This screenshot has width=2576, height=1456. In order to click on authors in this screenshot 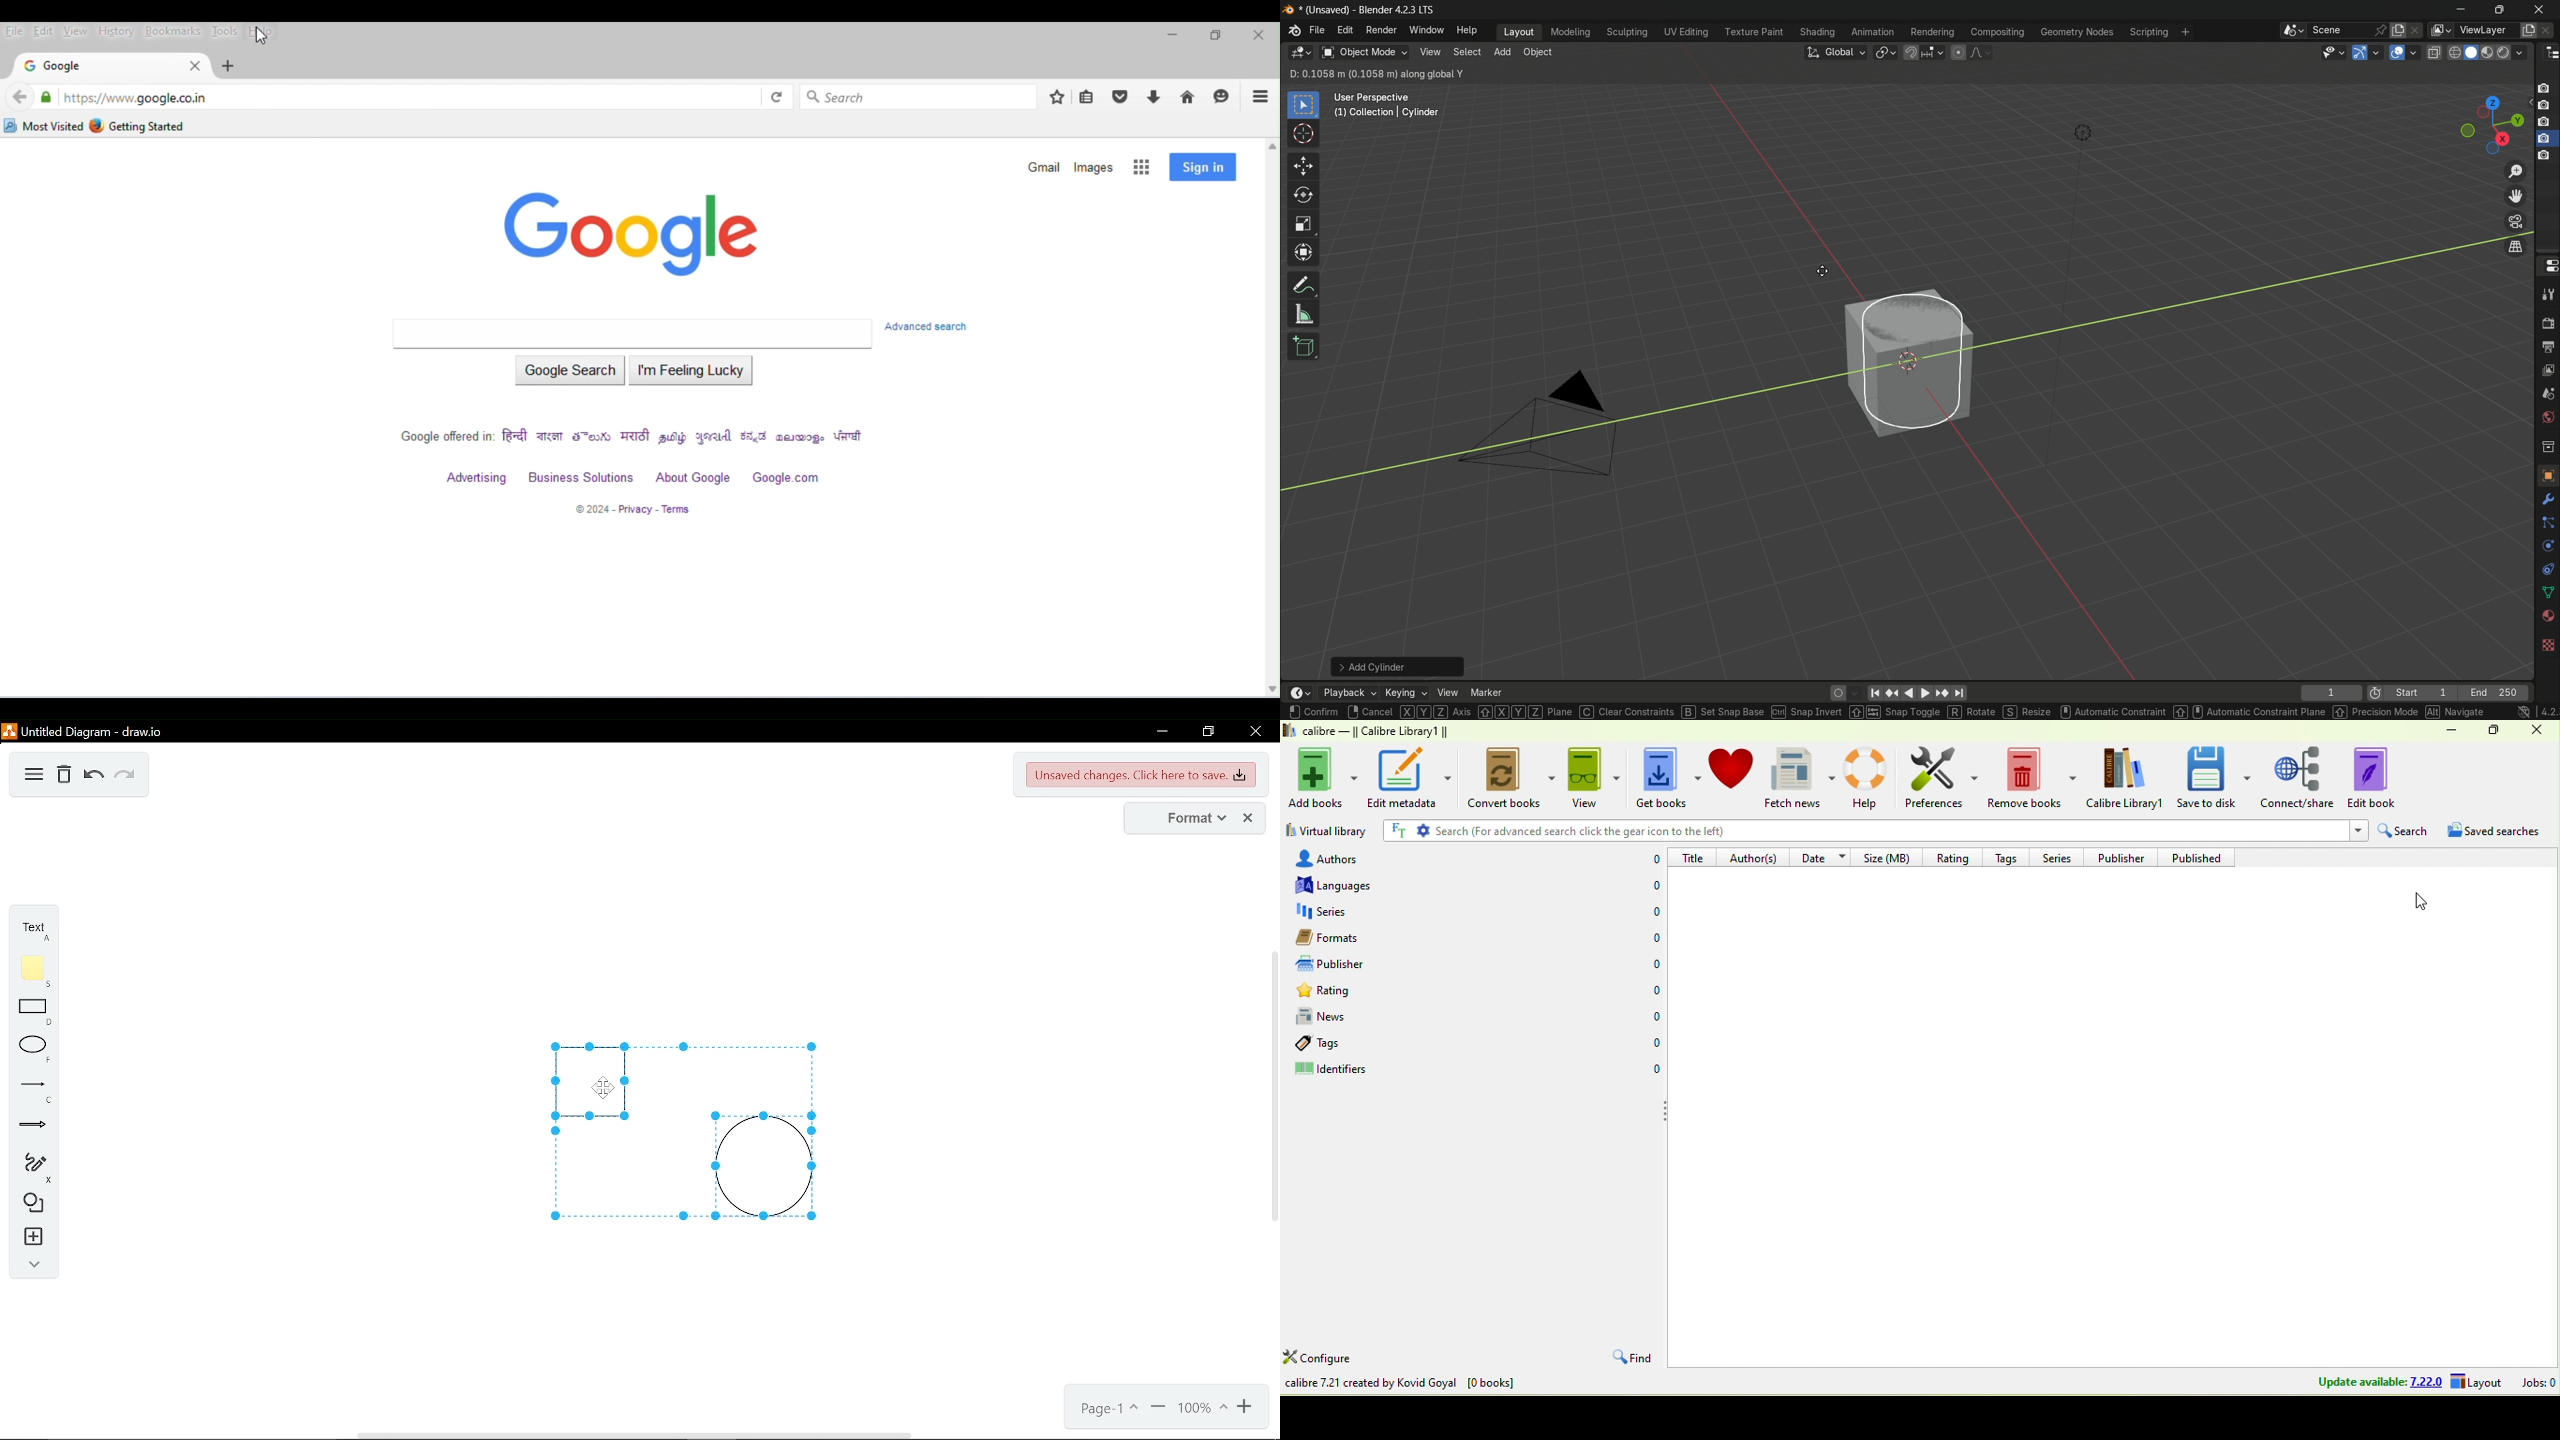, I will do `click(1345, 858)`.